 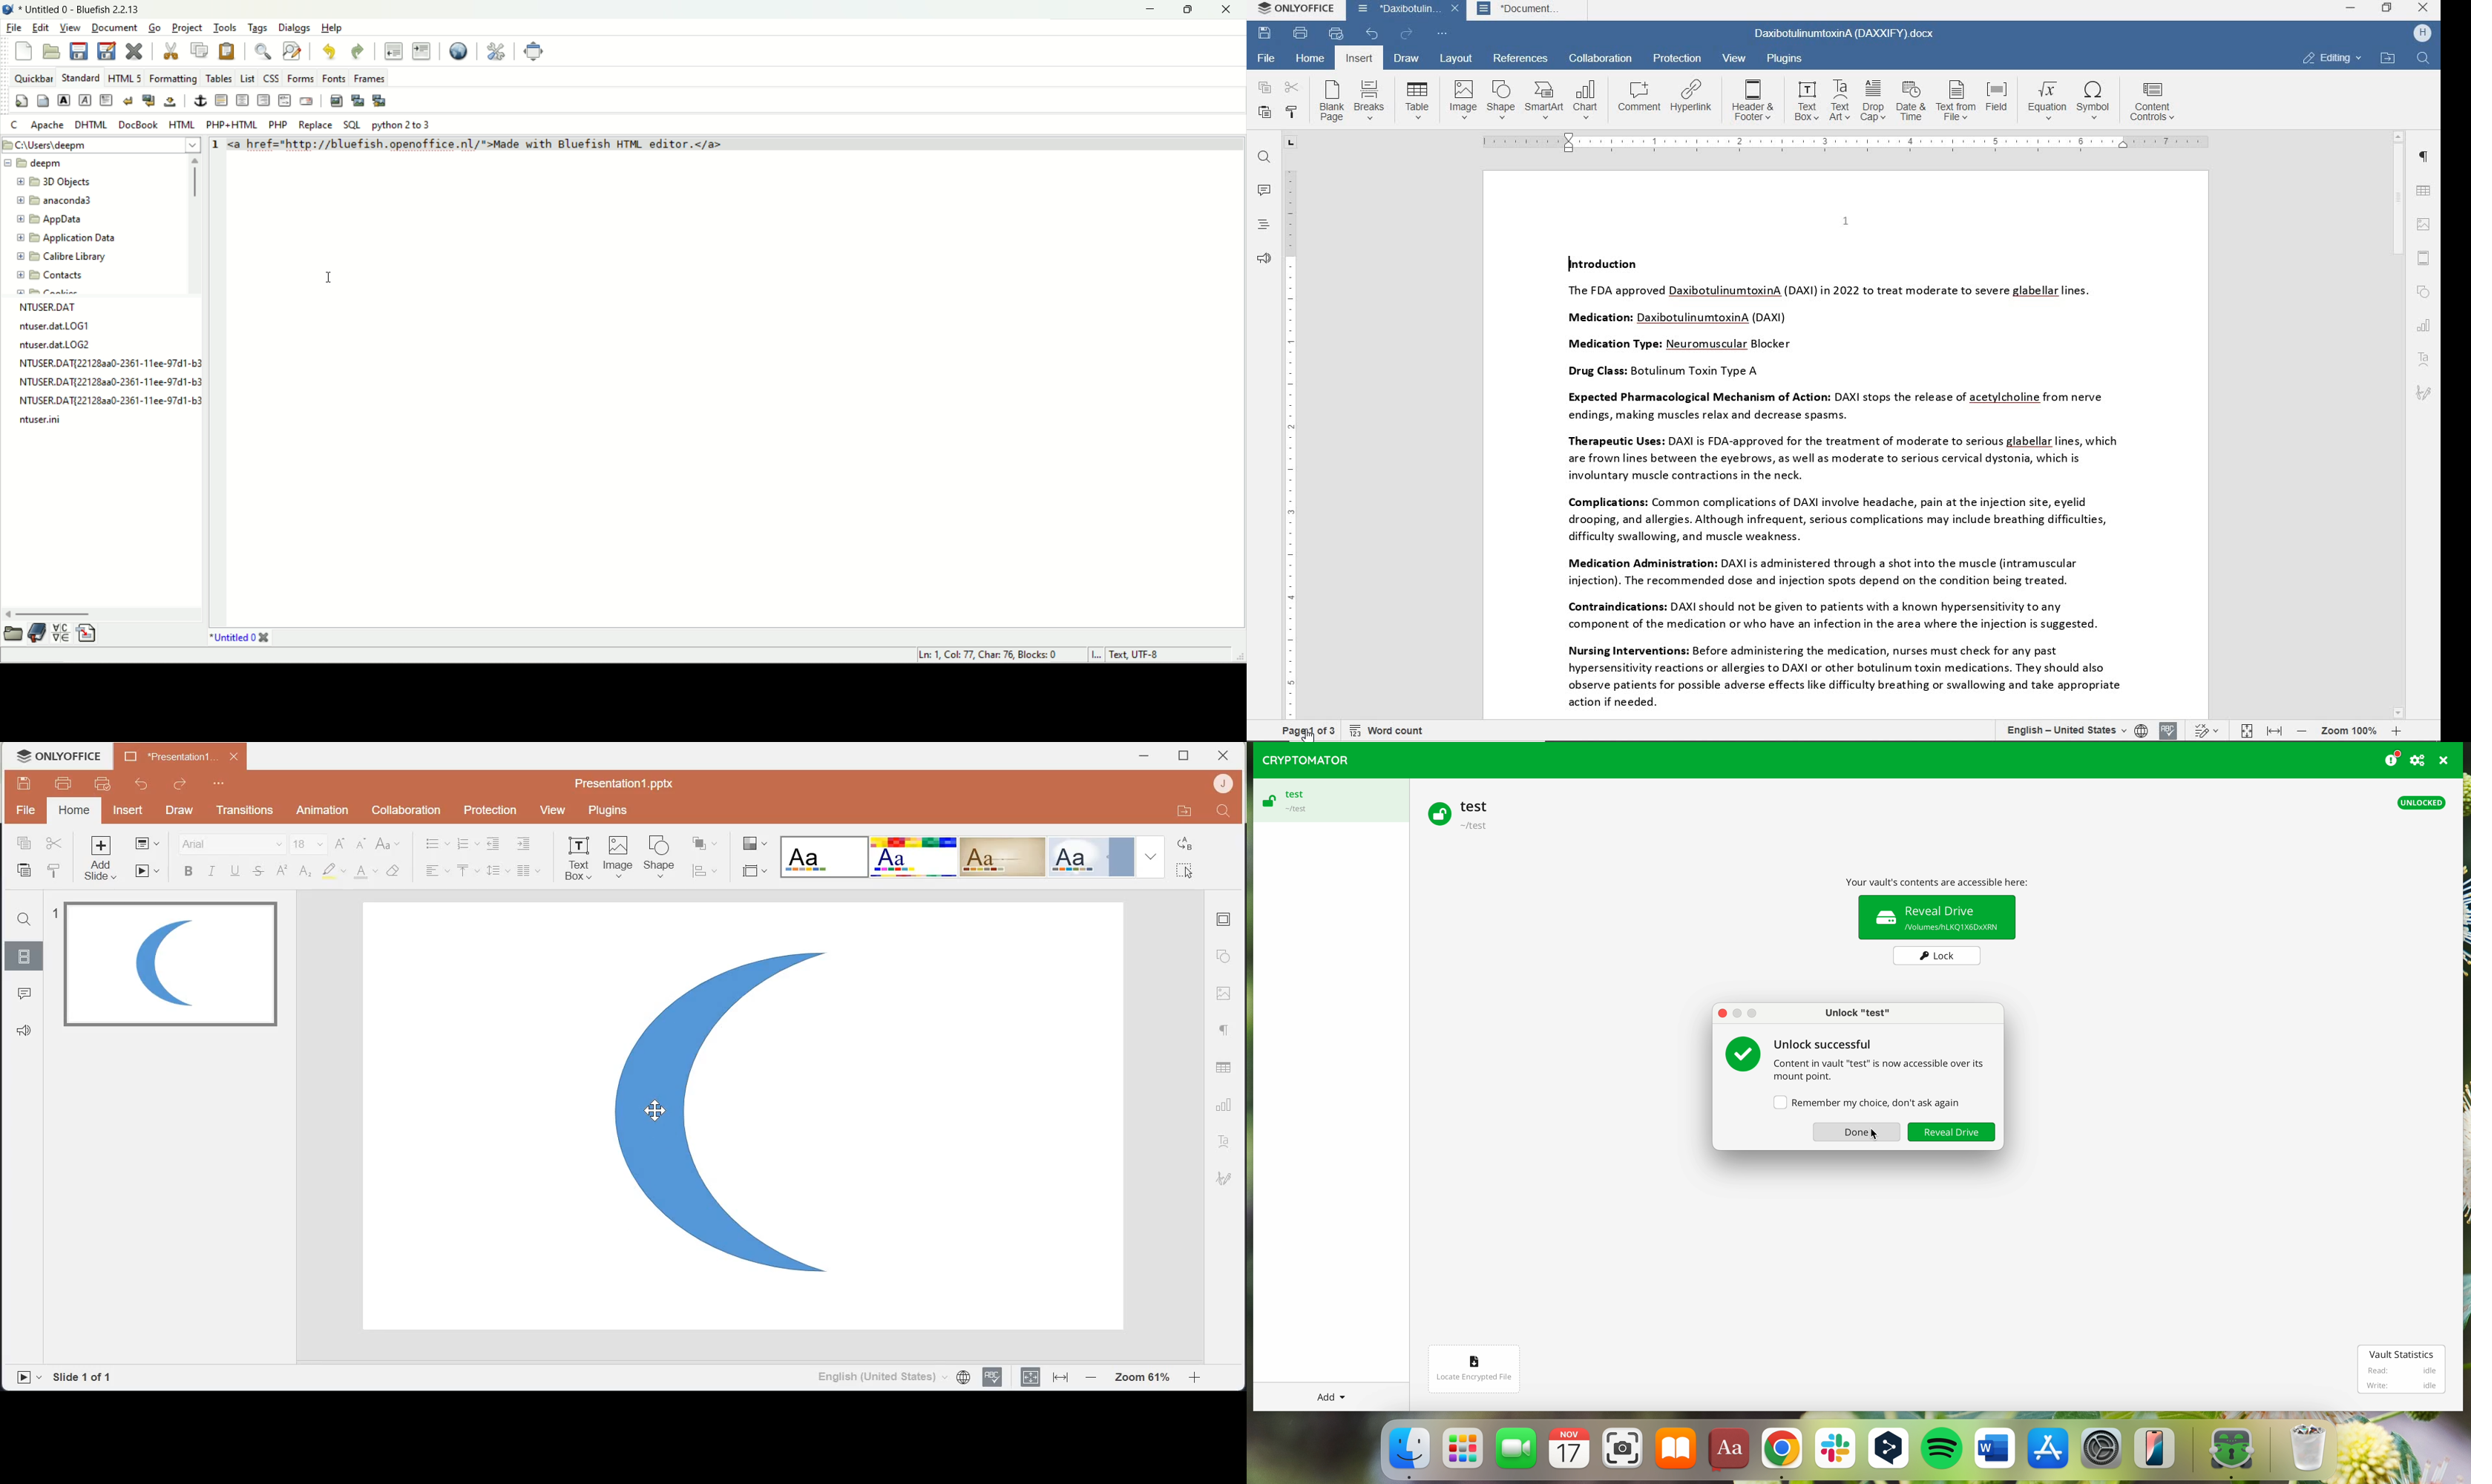 What do you see at coordinates (2141, 730) in the screenshot?
I see `set document language` at bounding box center [2141, 730].